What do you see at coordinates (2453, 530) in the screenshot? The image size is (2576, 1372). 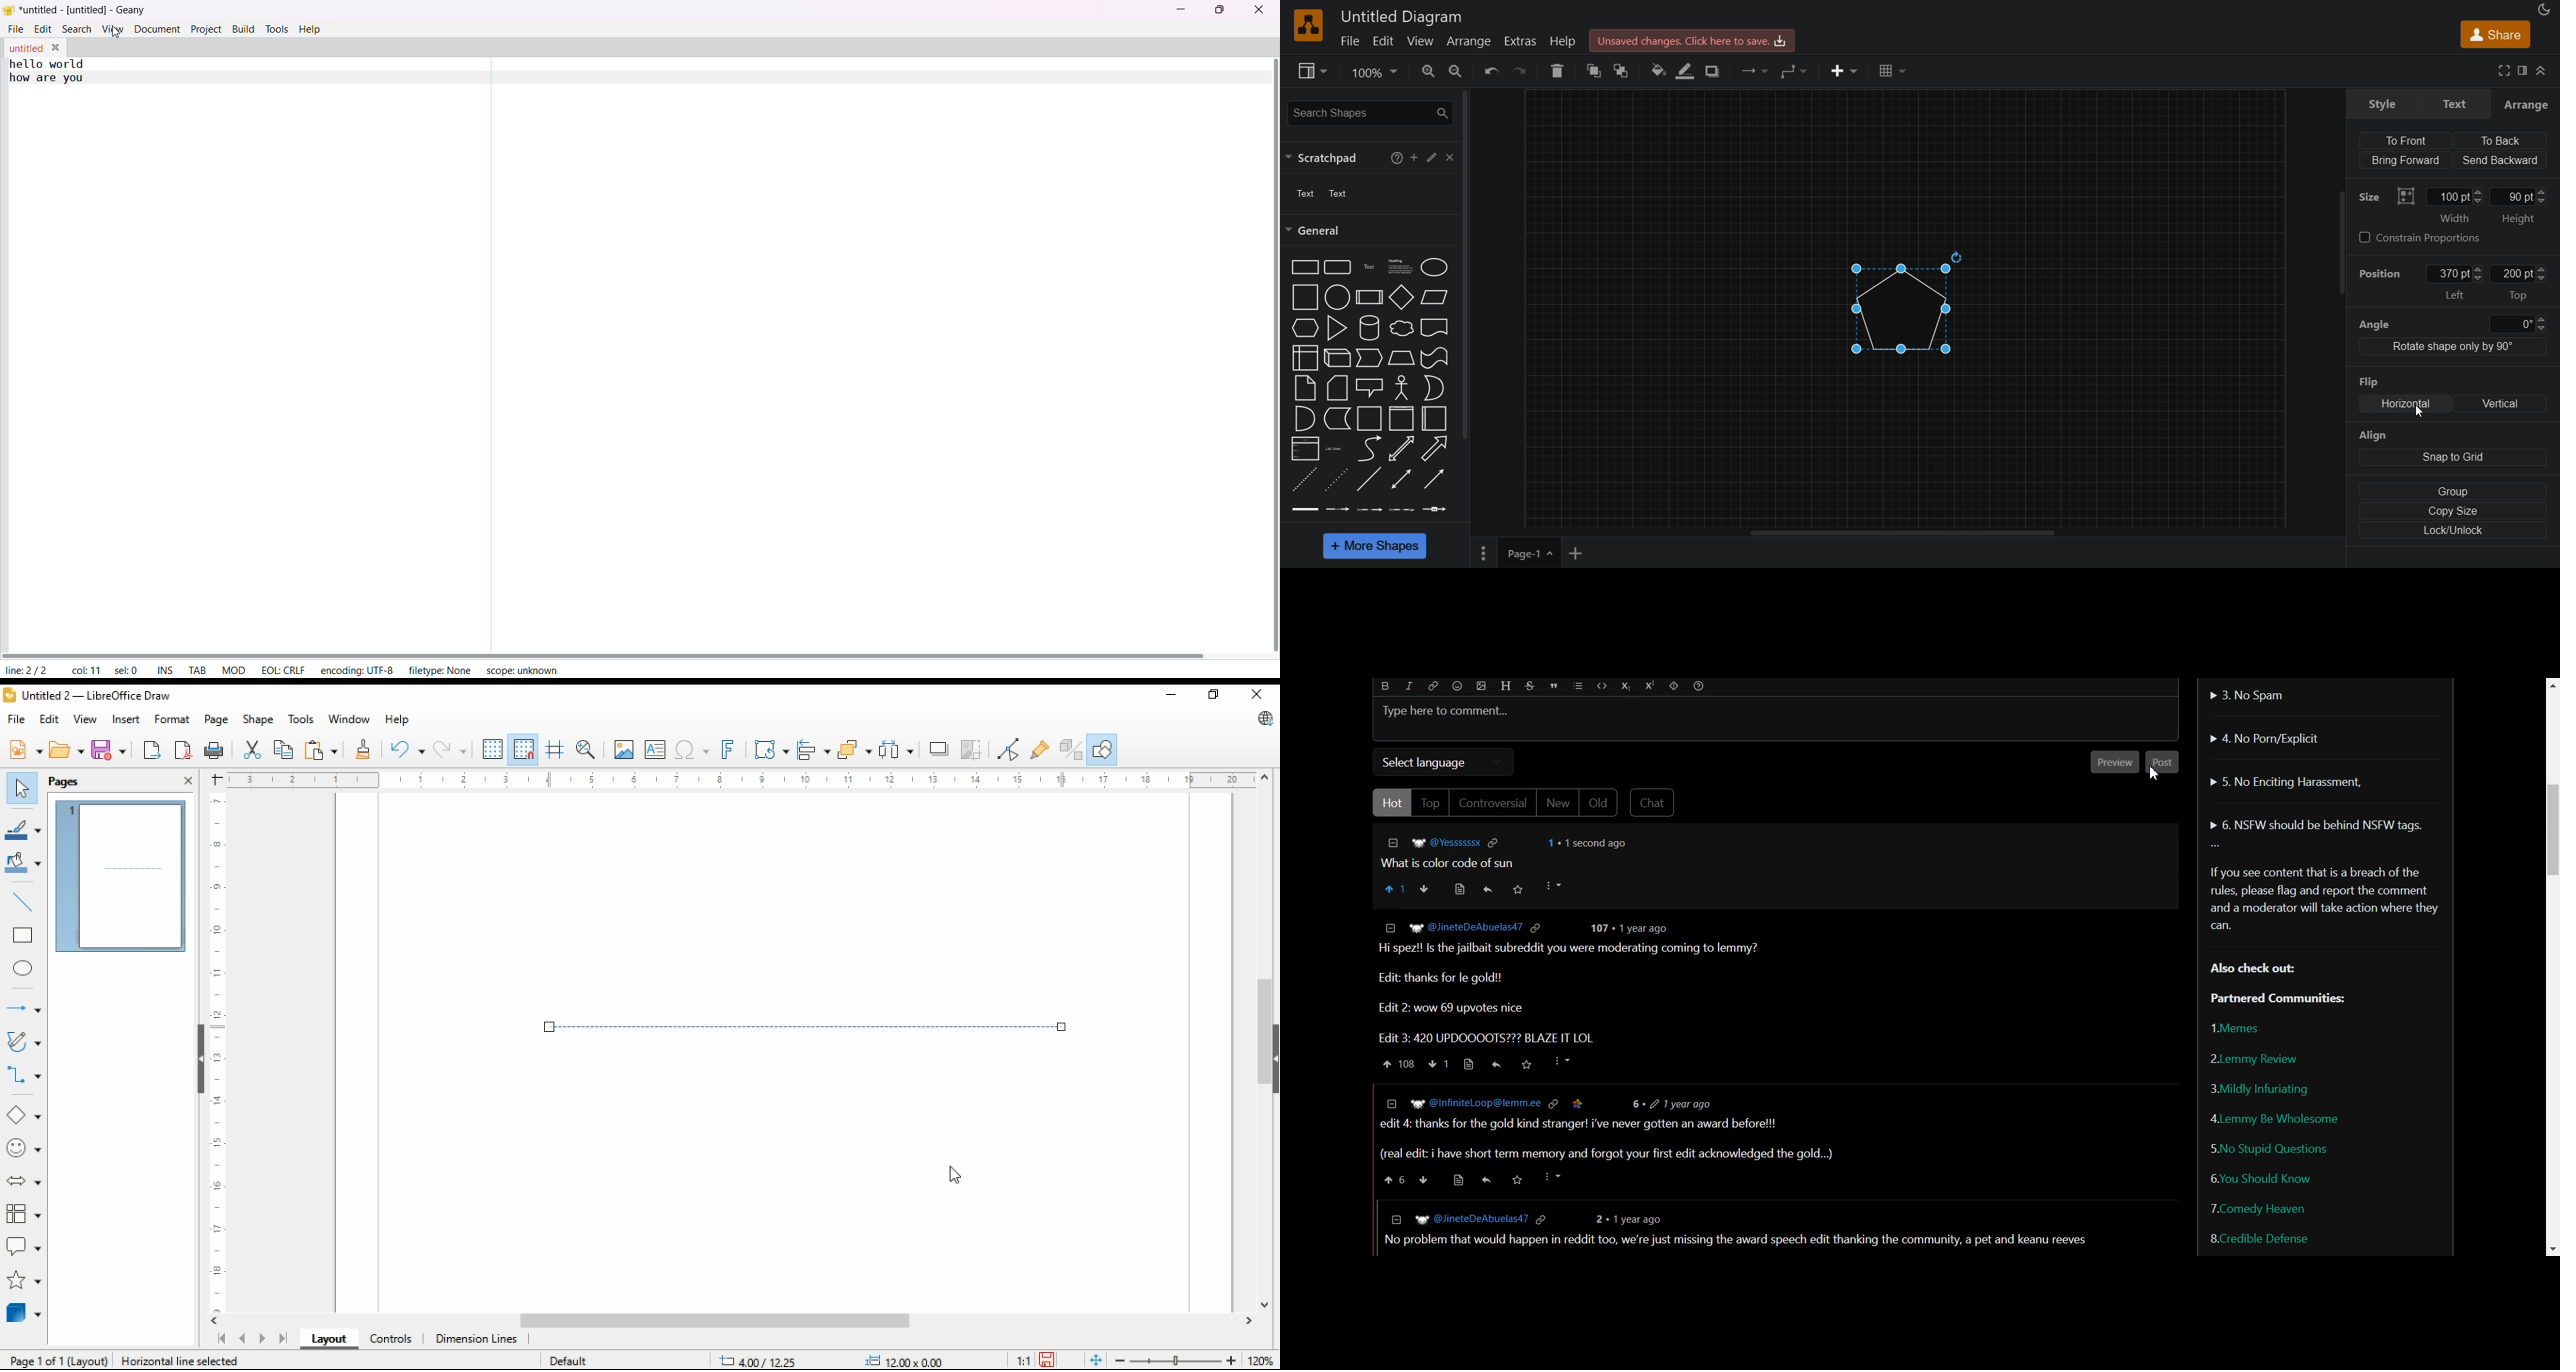 I see `lock/unlock` at bounding box center [2453, 530].